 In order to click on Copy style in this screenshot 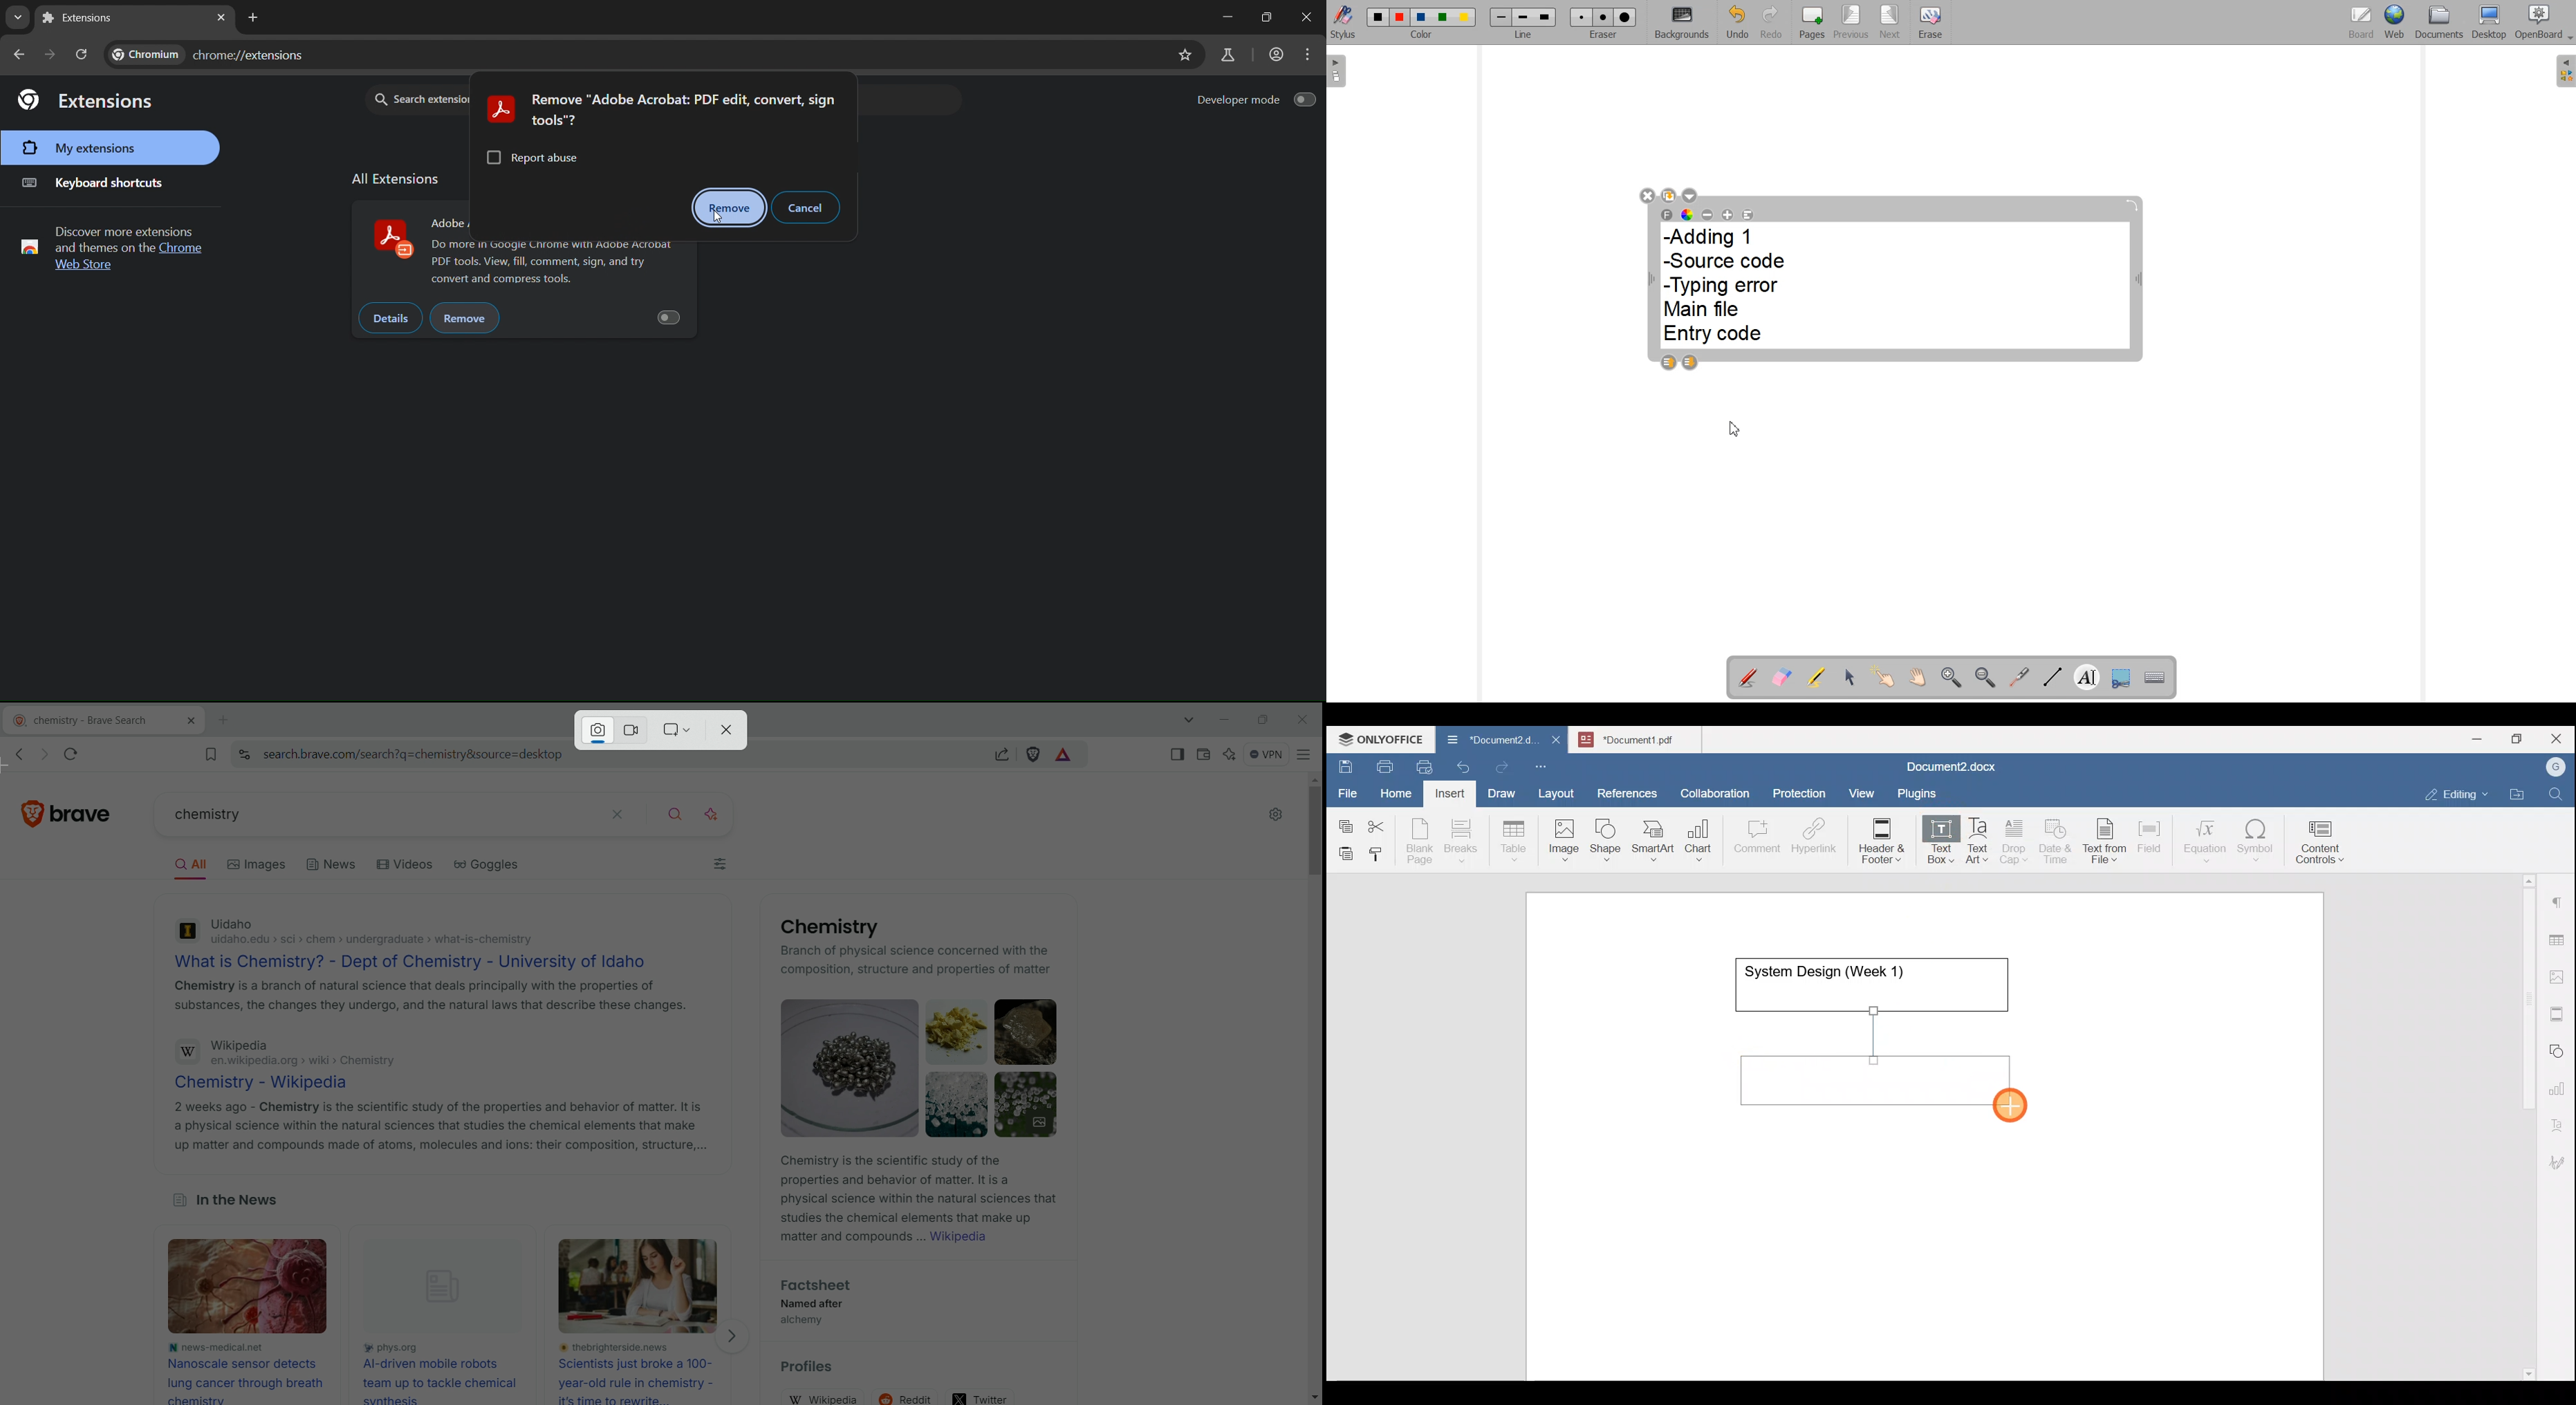, I will do `click(1380, 851)`.